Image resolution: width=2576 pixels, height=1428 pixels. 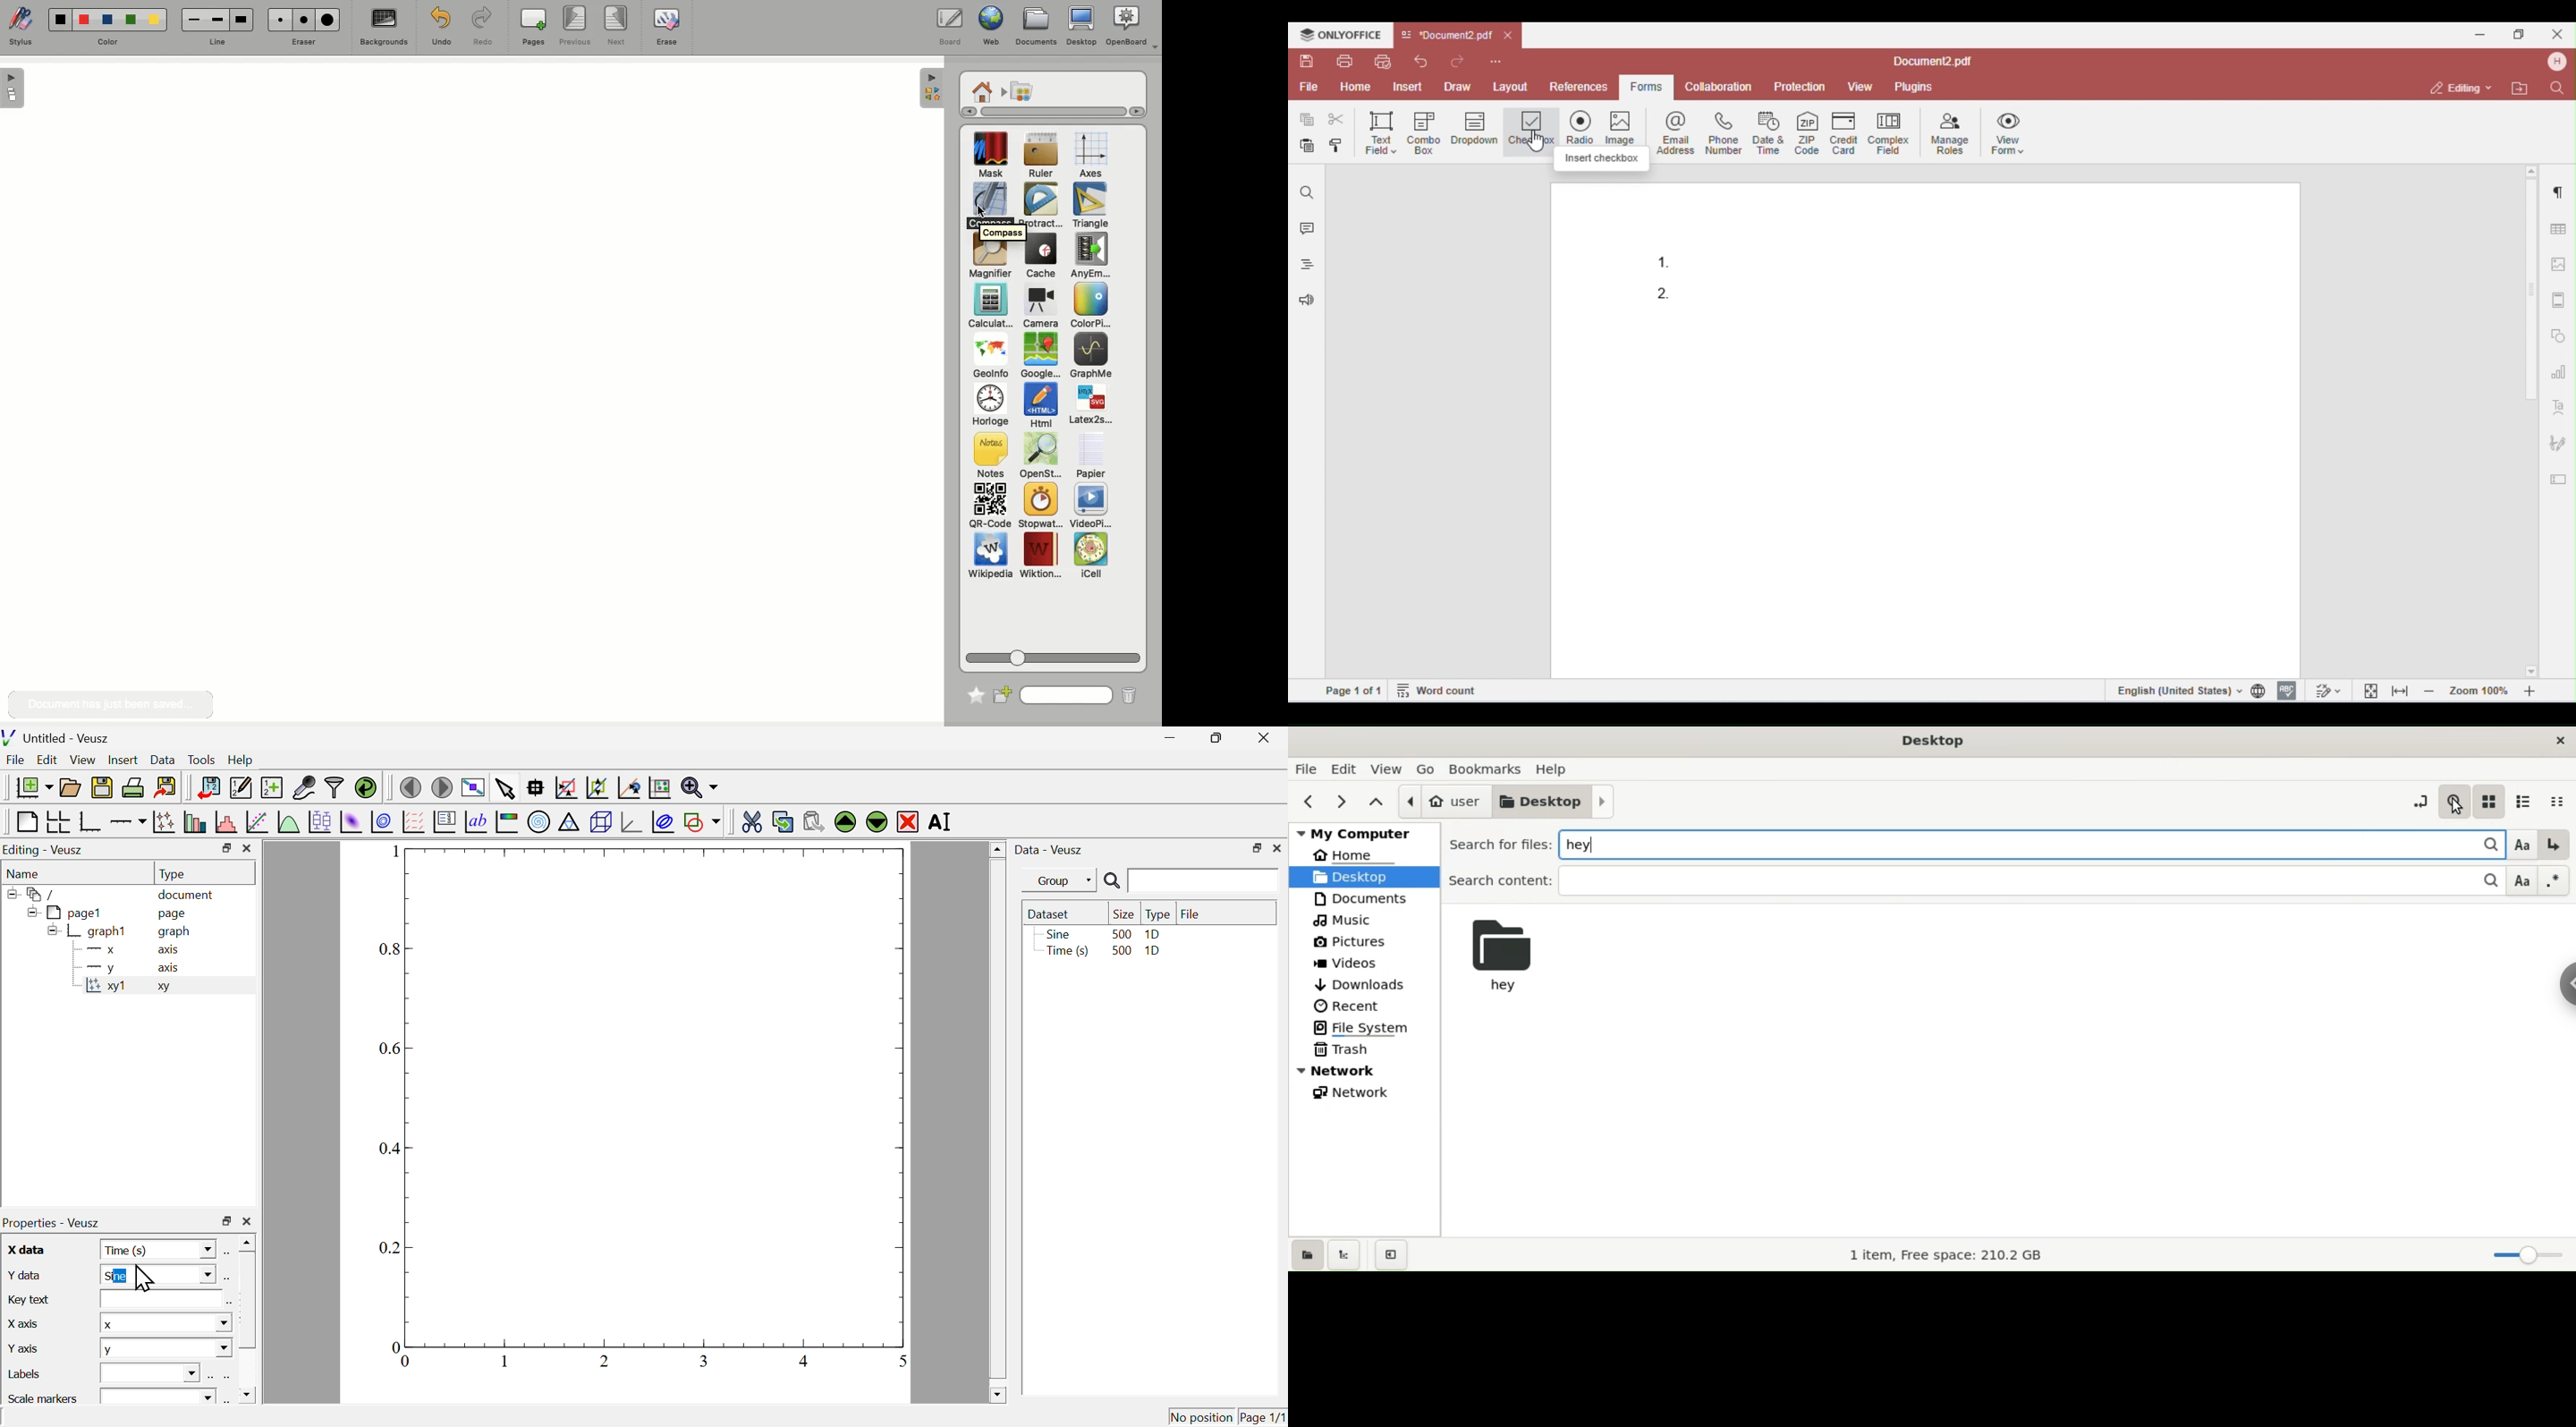 I want to click on 0.6, so click(x=392, y=1049).